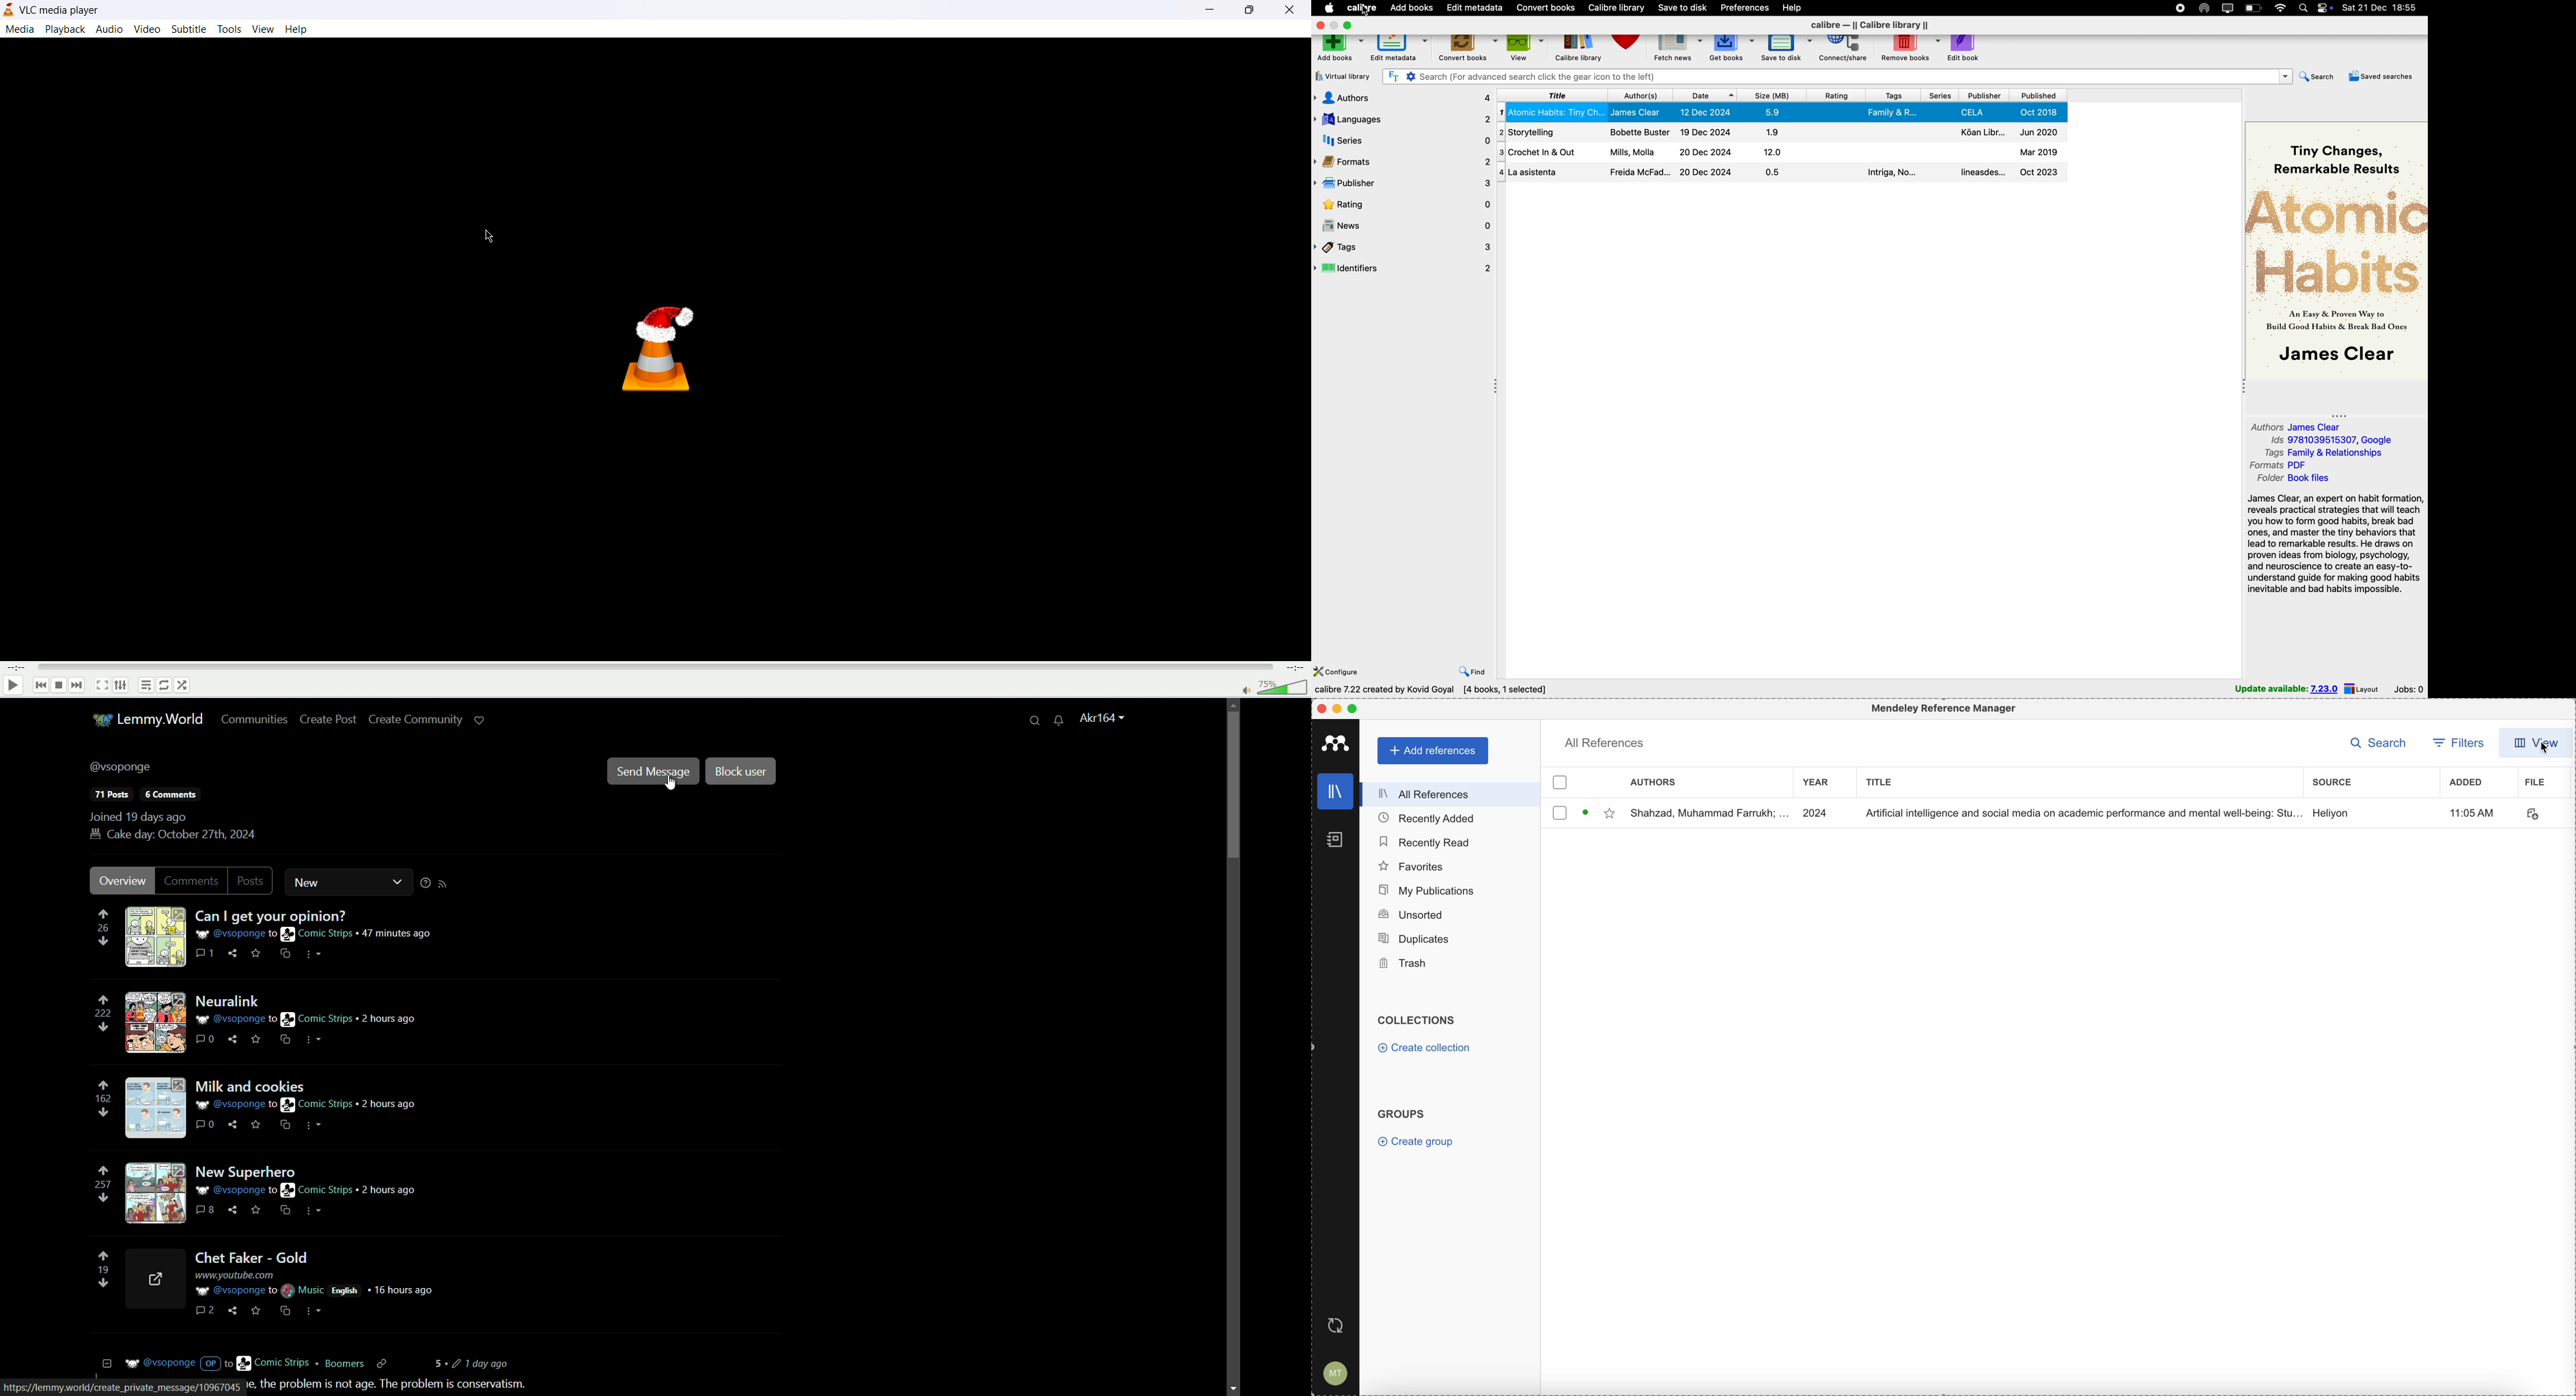  What do you see at coordinates (1353, 709) in the screenshot?
I see `maximize` at bounding box center [1353, 709].